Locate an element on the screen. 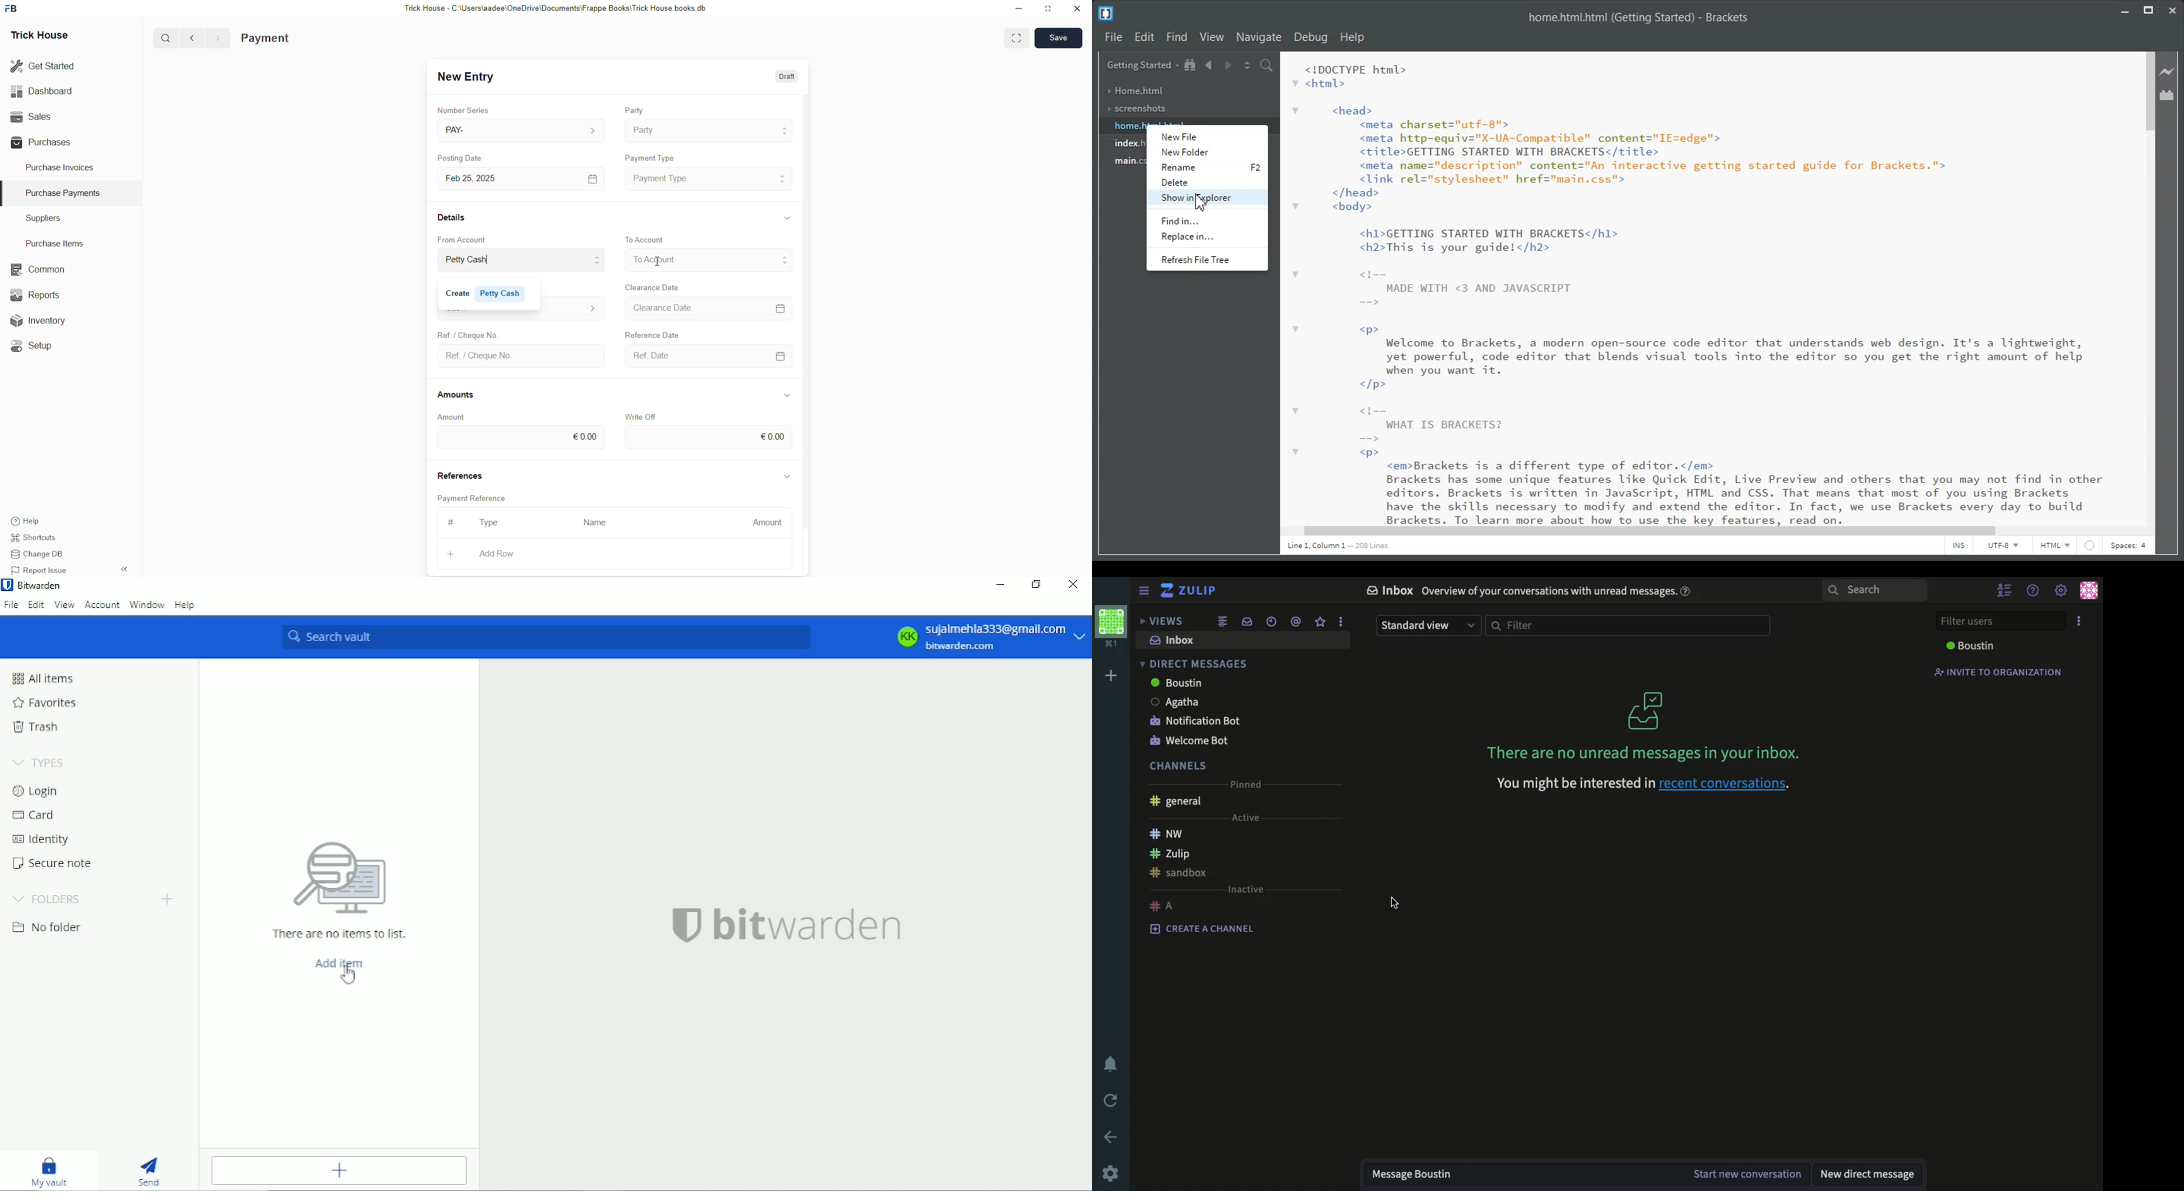 This screenshot has width=2184, height=1204. From Account is located at coordinates (478, 261).